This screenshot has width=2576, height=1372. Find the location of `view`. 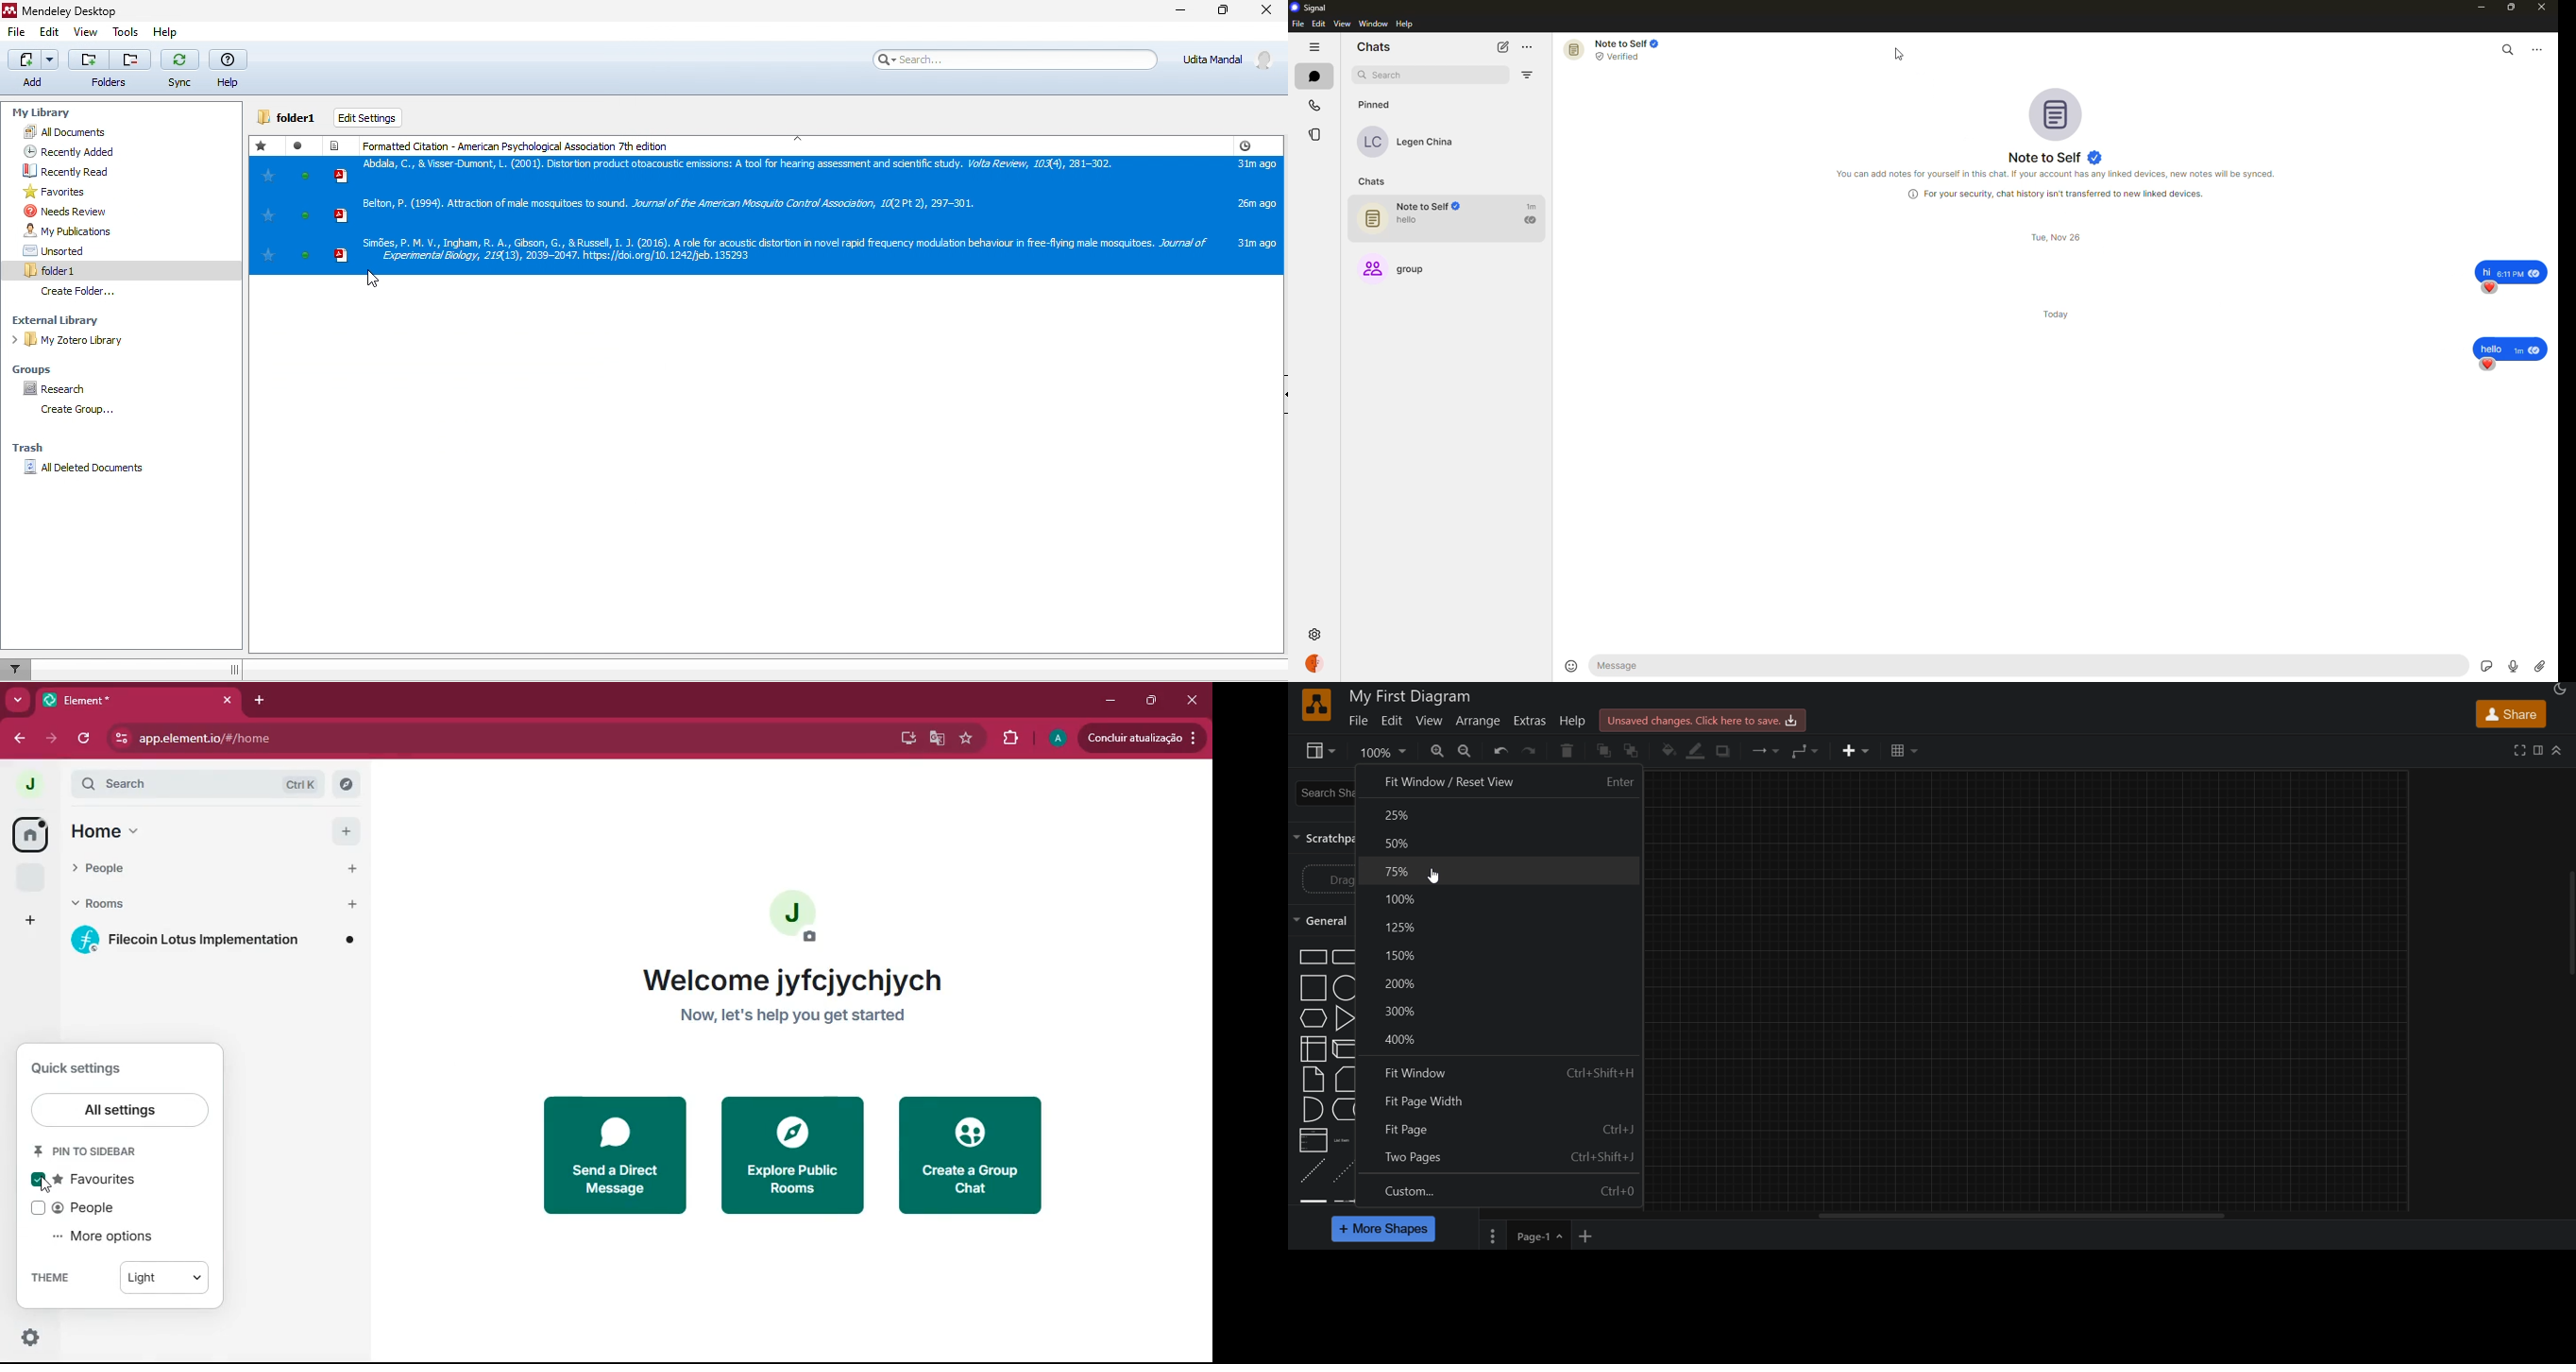

view is located at coordinates (1318, 752).